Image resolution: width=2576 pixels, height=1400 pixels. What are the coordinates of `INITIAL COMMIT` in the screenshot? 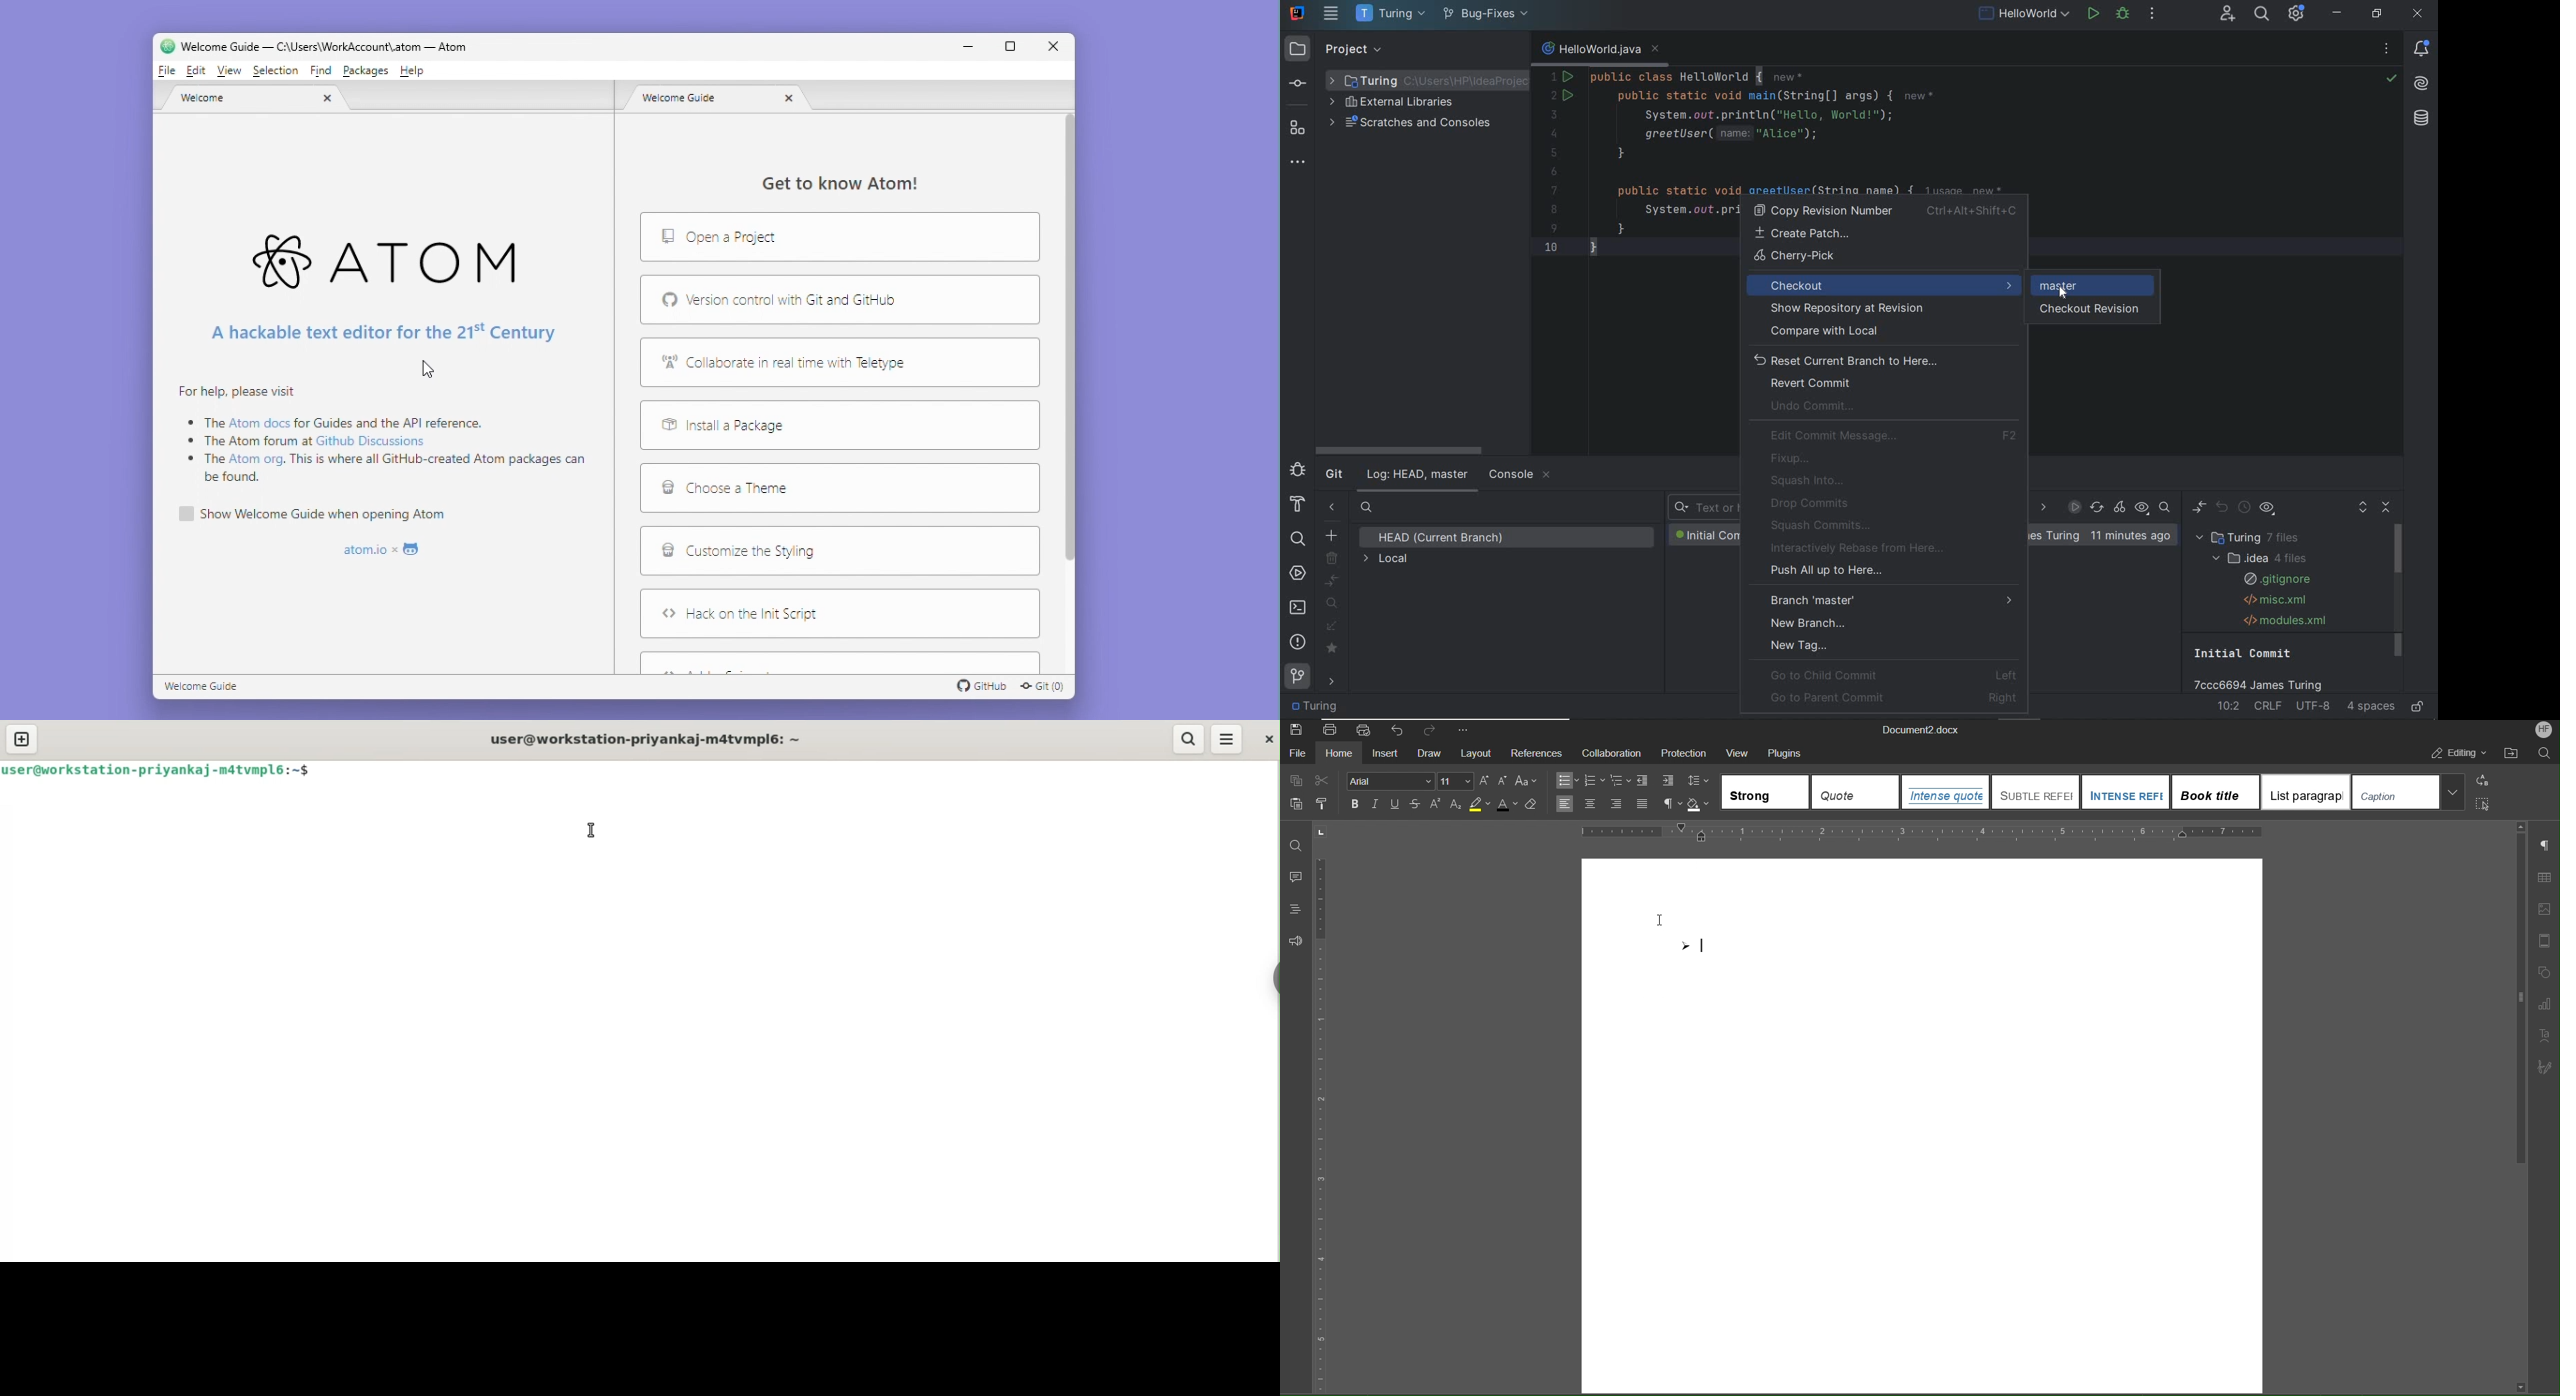 It's located at (1706, 535).